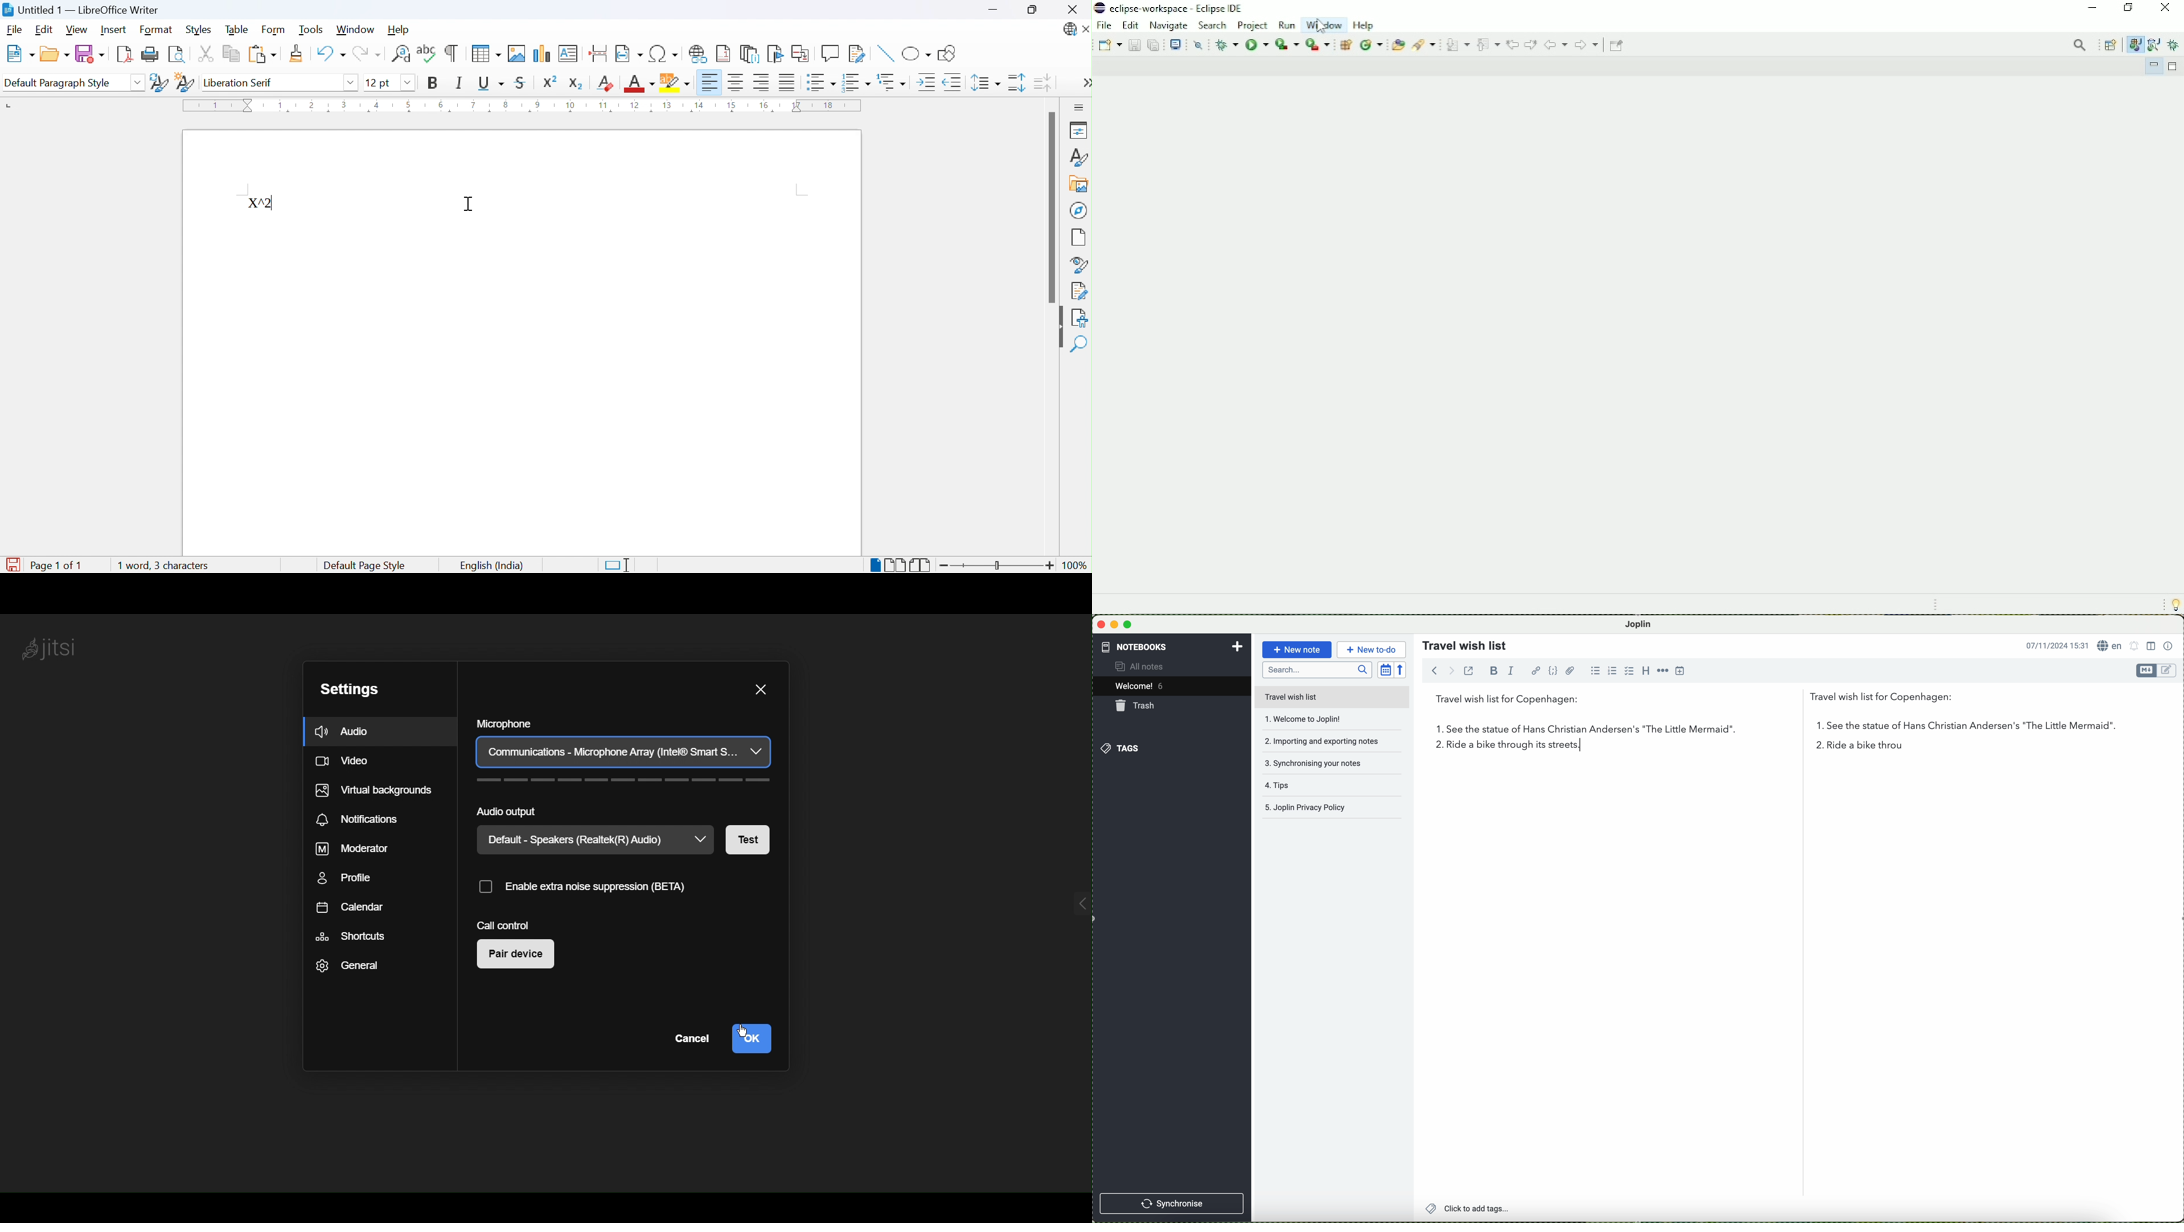 Image resolution: width=2184 pixels, height=1232 pixels. What do you see at coordinates (624, 722) in the screenshot?
I see `Microphone` at bounding box center [624, 722].